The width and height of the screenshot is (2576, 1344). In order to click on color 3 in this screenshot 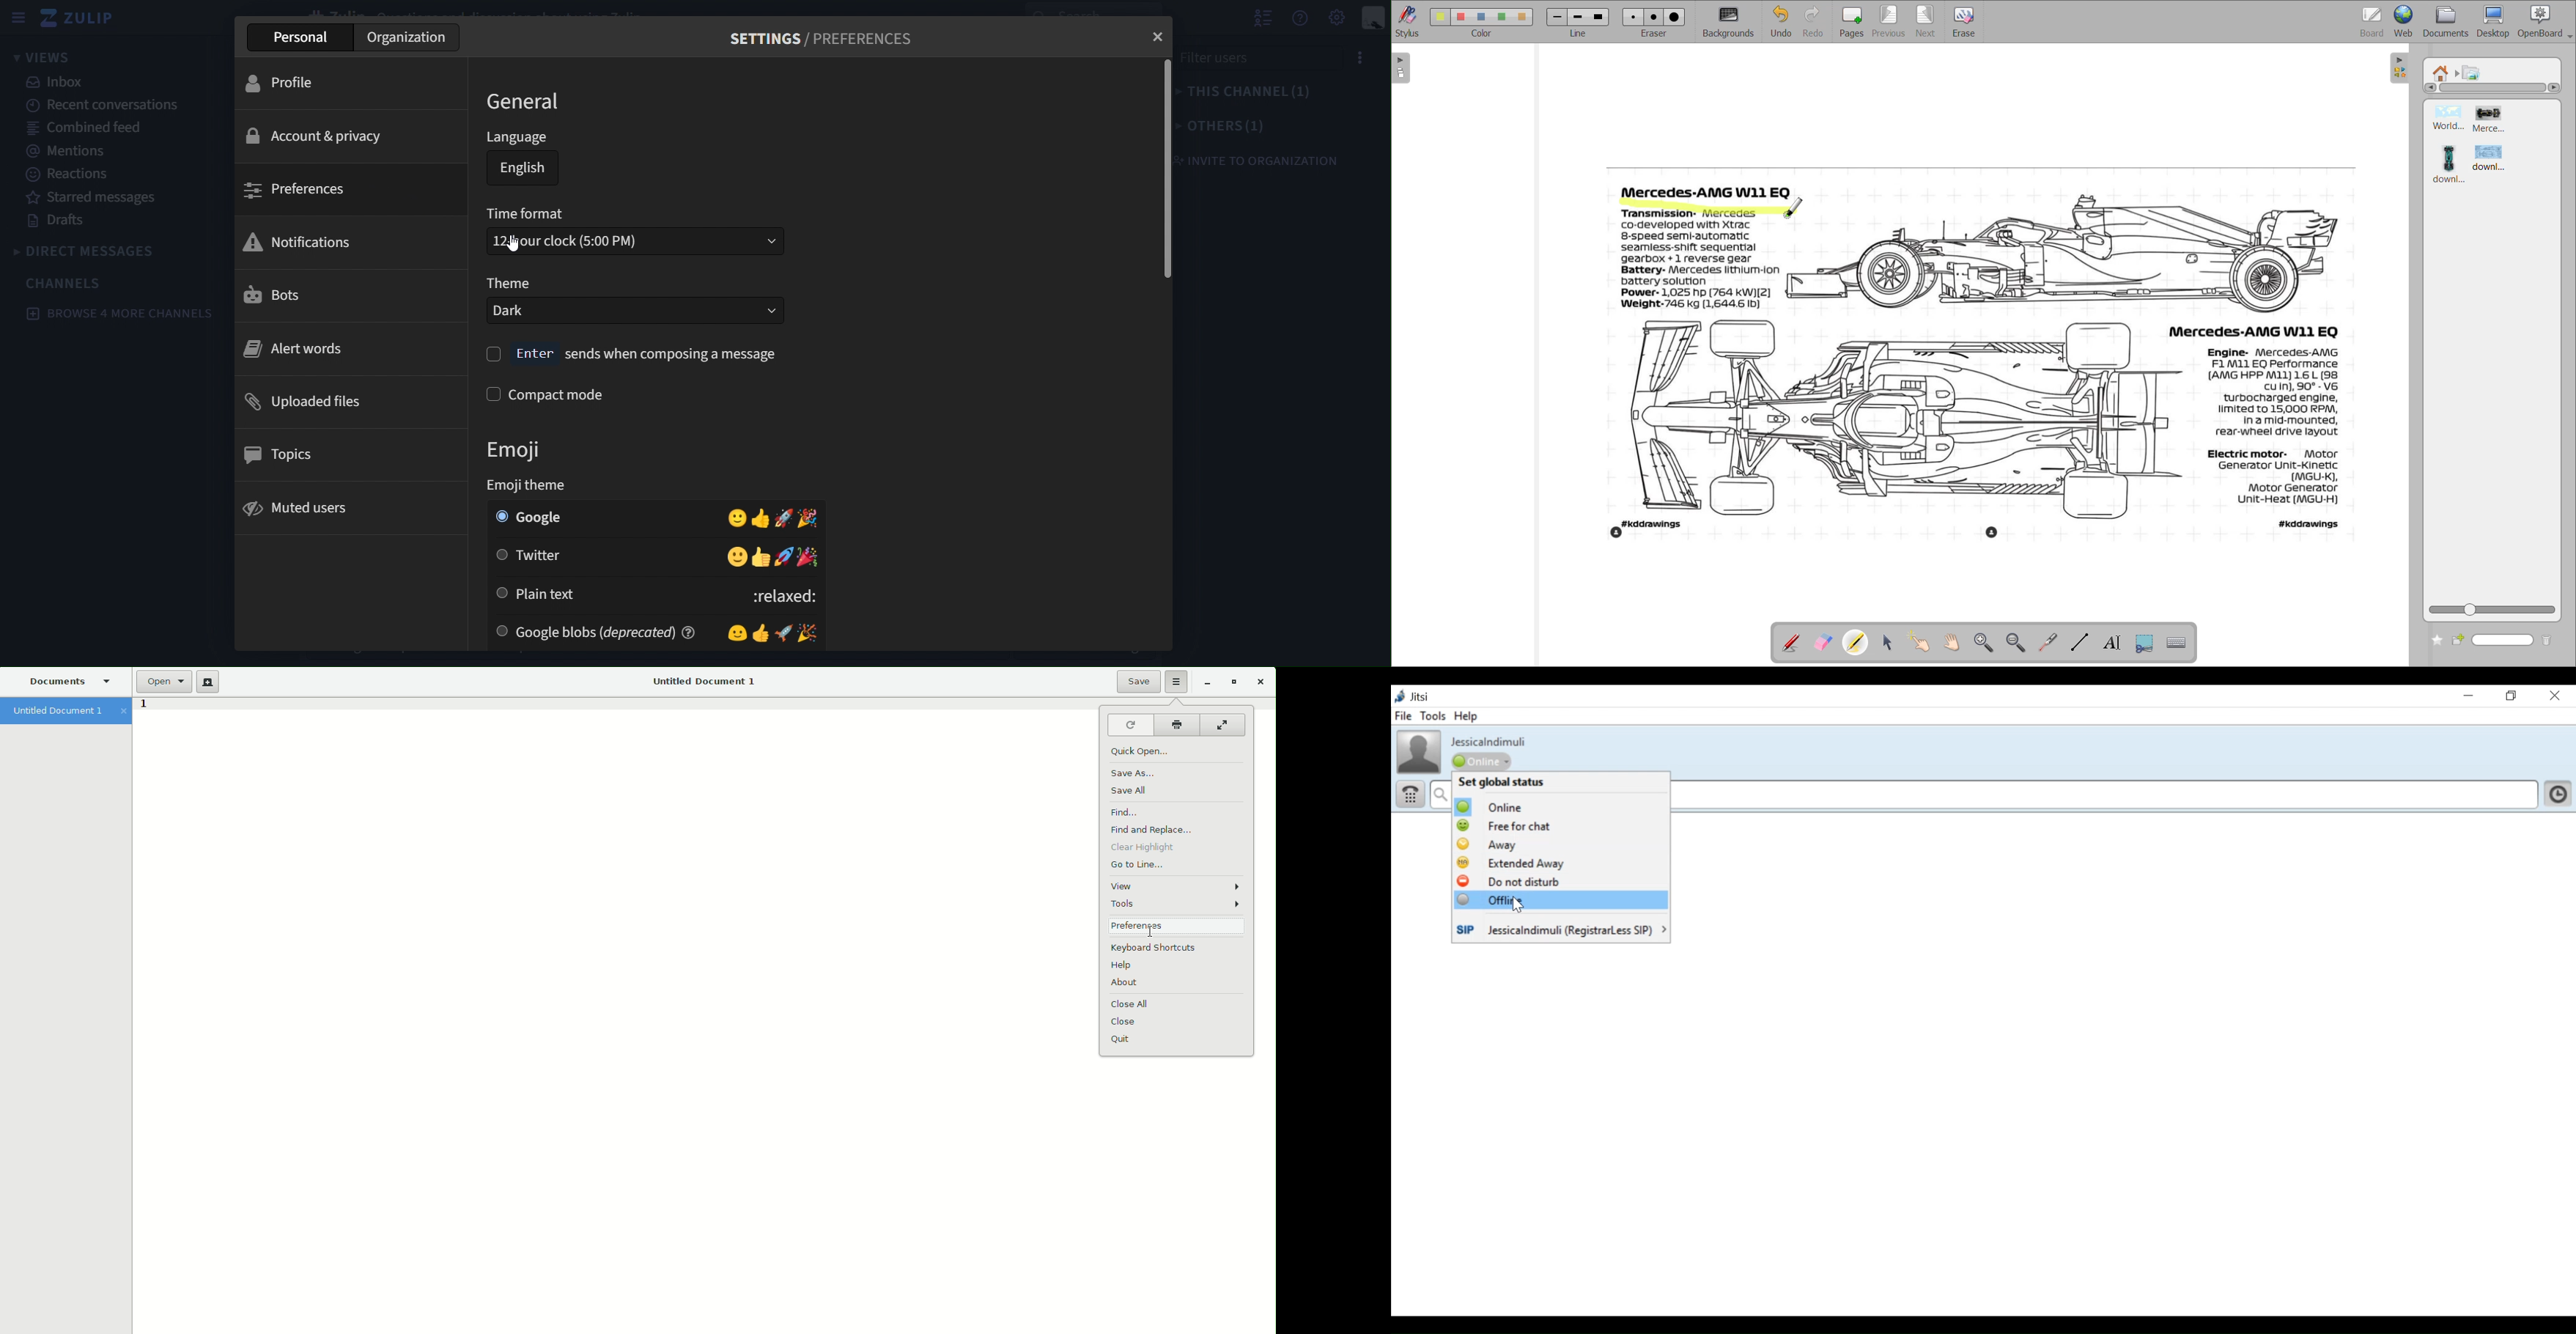, I will do `click(1483, 16)`.